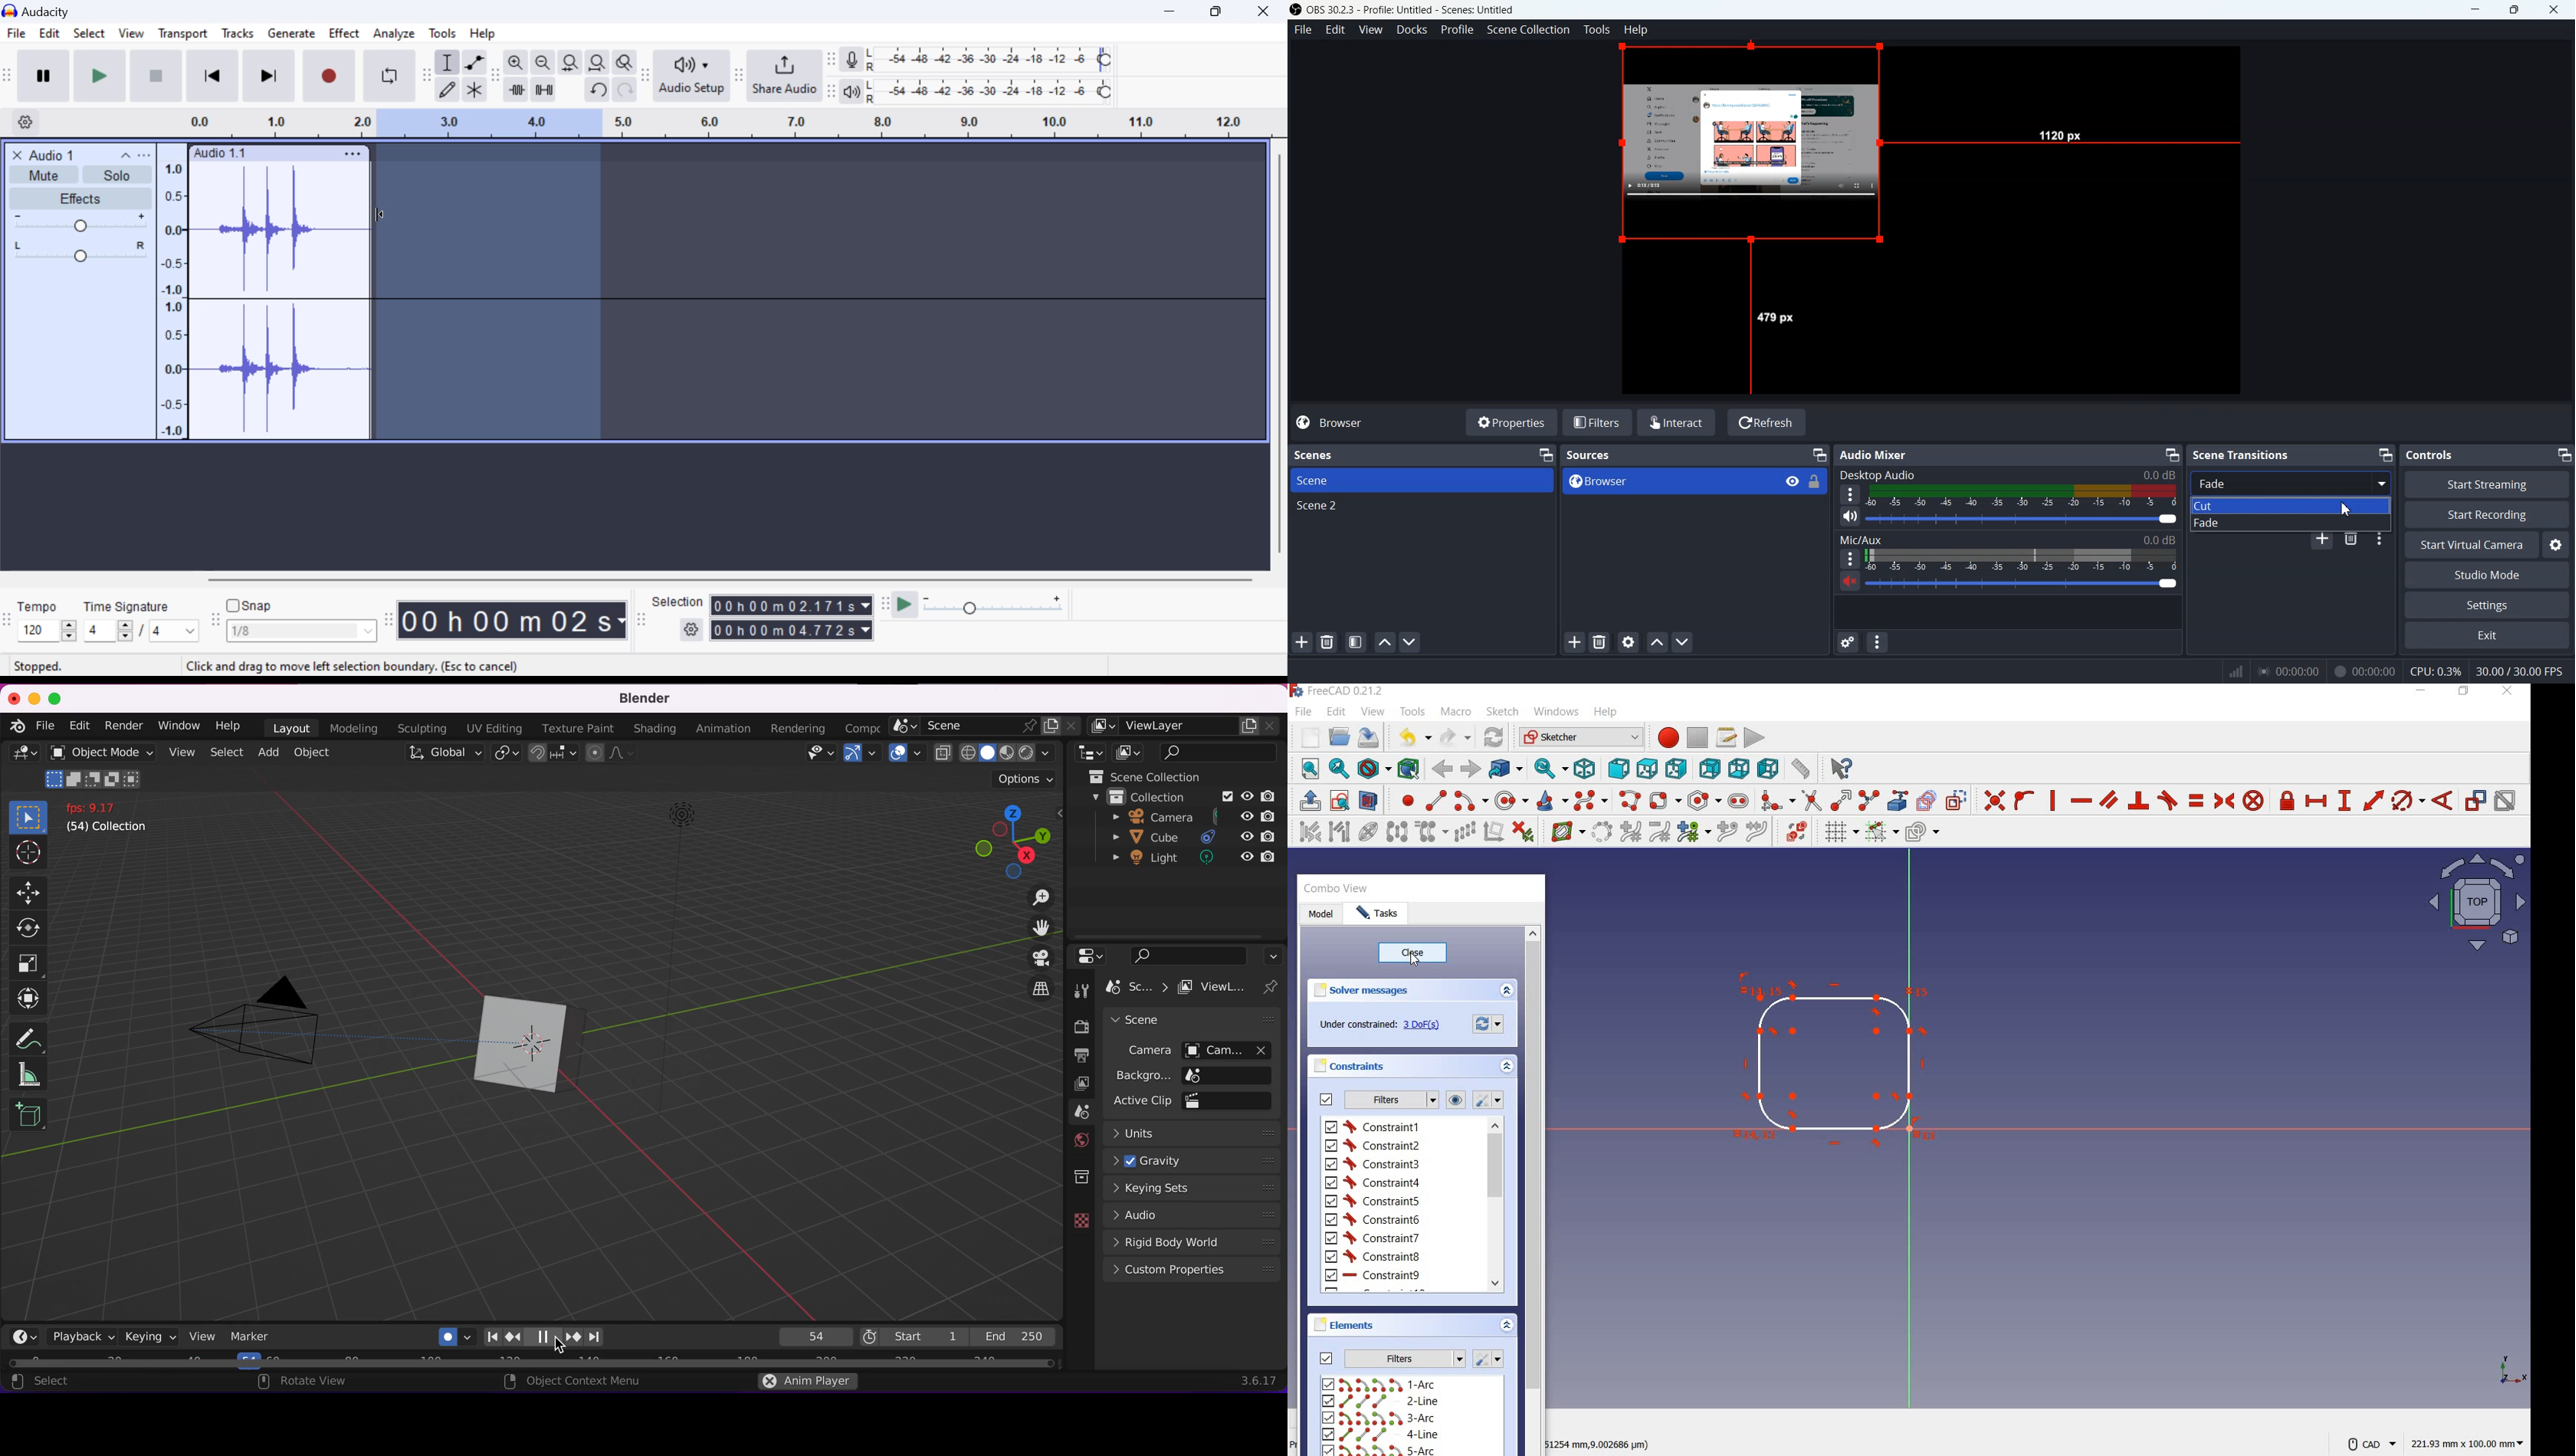 The height and width of the screenshot is (1456, 2576). Describe the element at coordinates (1033, 929) in the screenshot. I see `move the view` at that location.